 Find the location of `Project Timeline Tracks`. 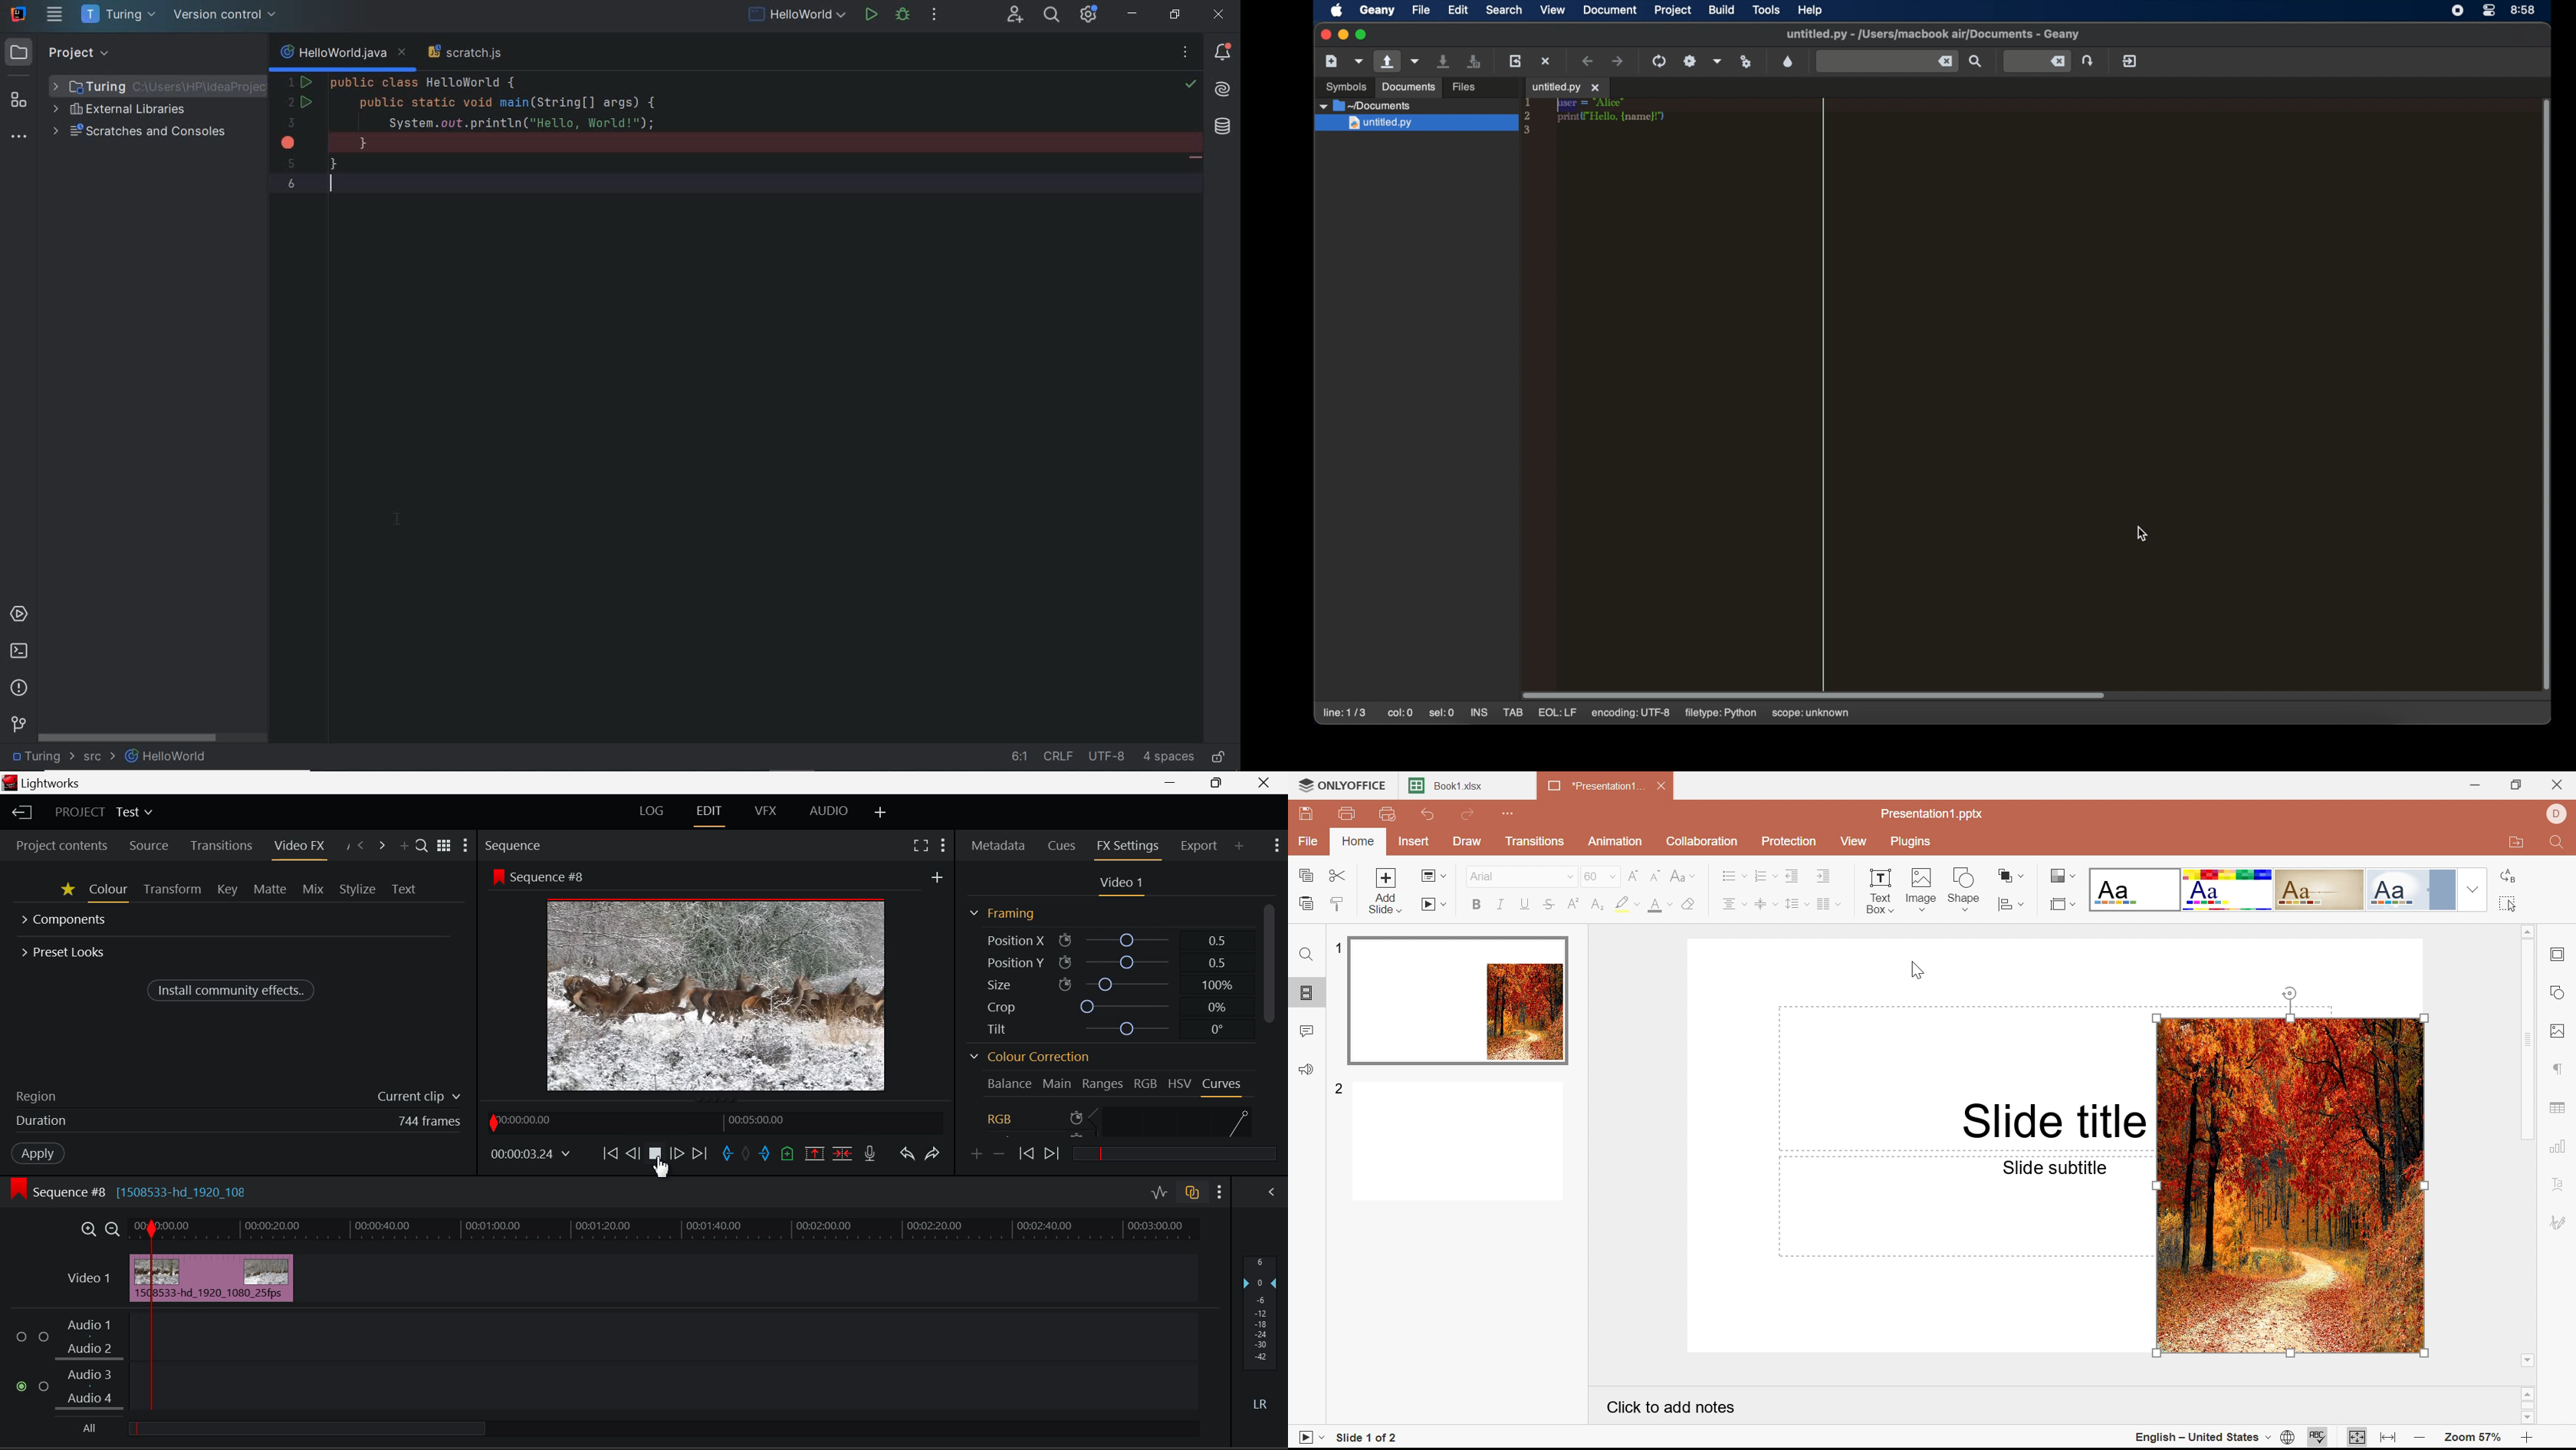

Project Timeline Tracks is located at coordinates (664, 1230).